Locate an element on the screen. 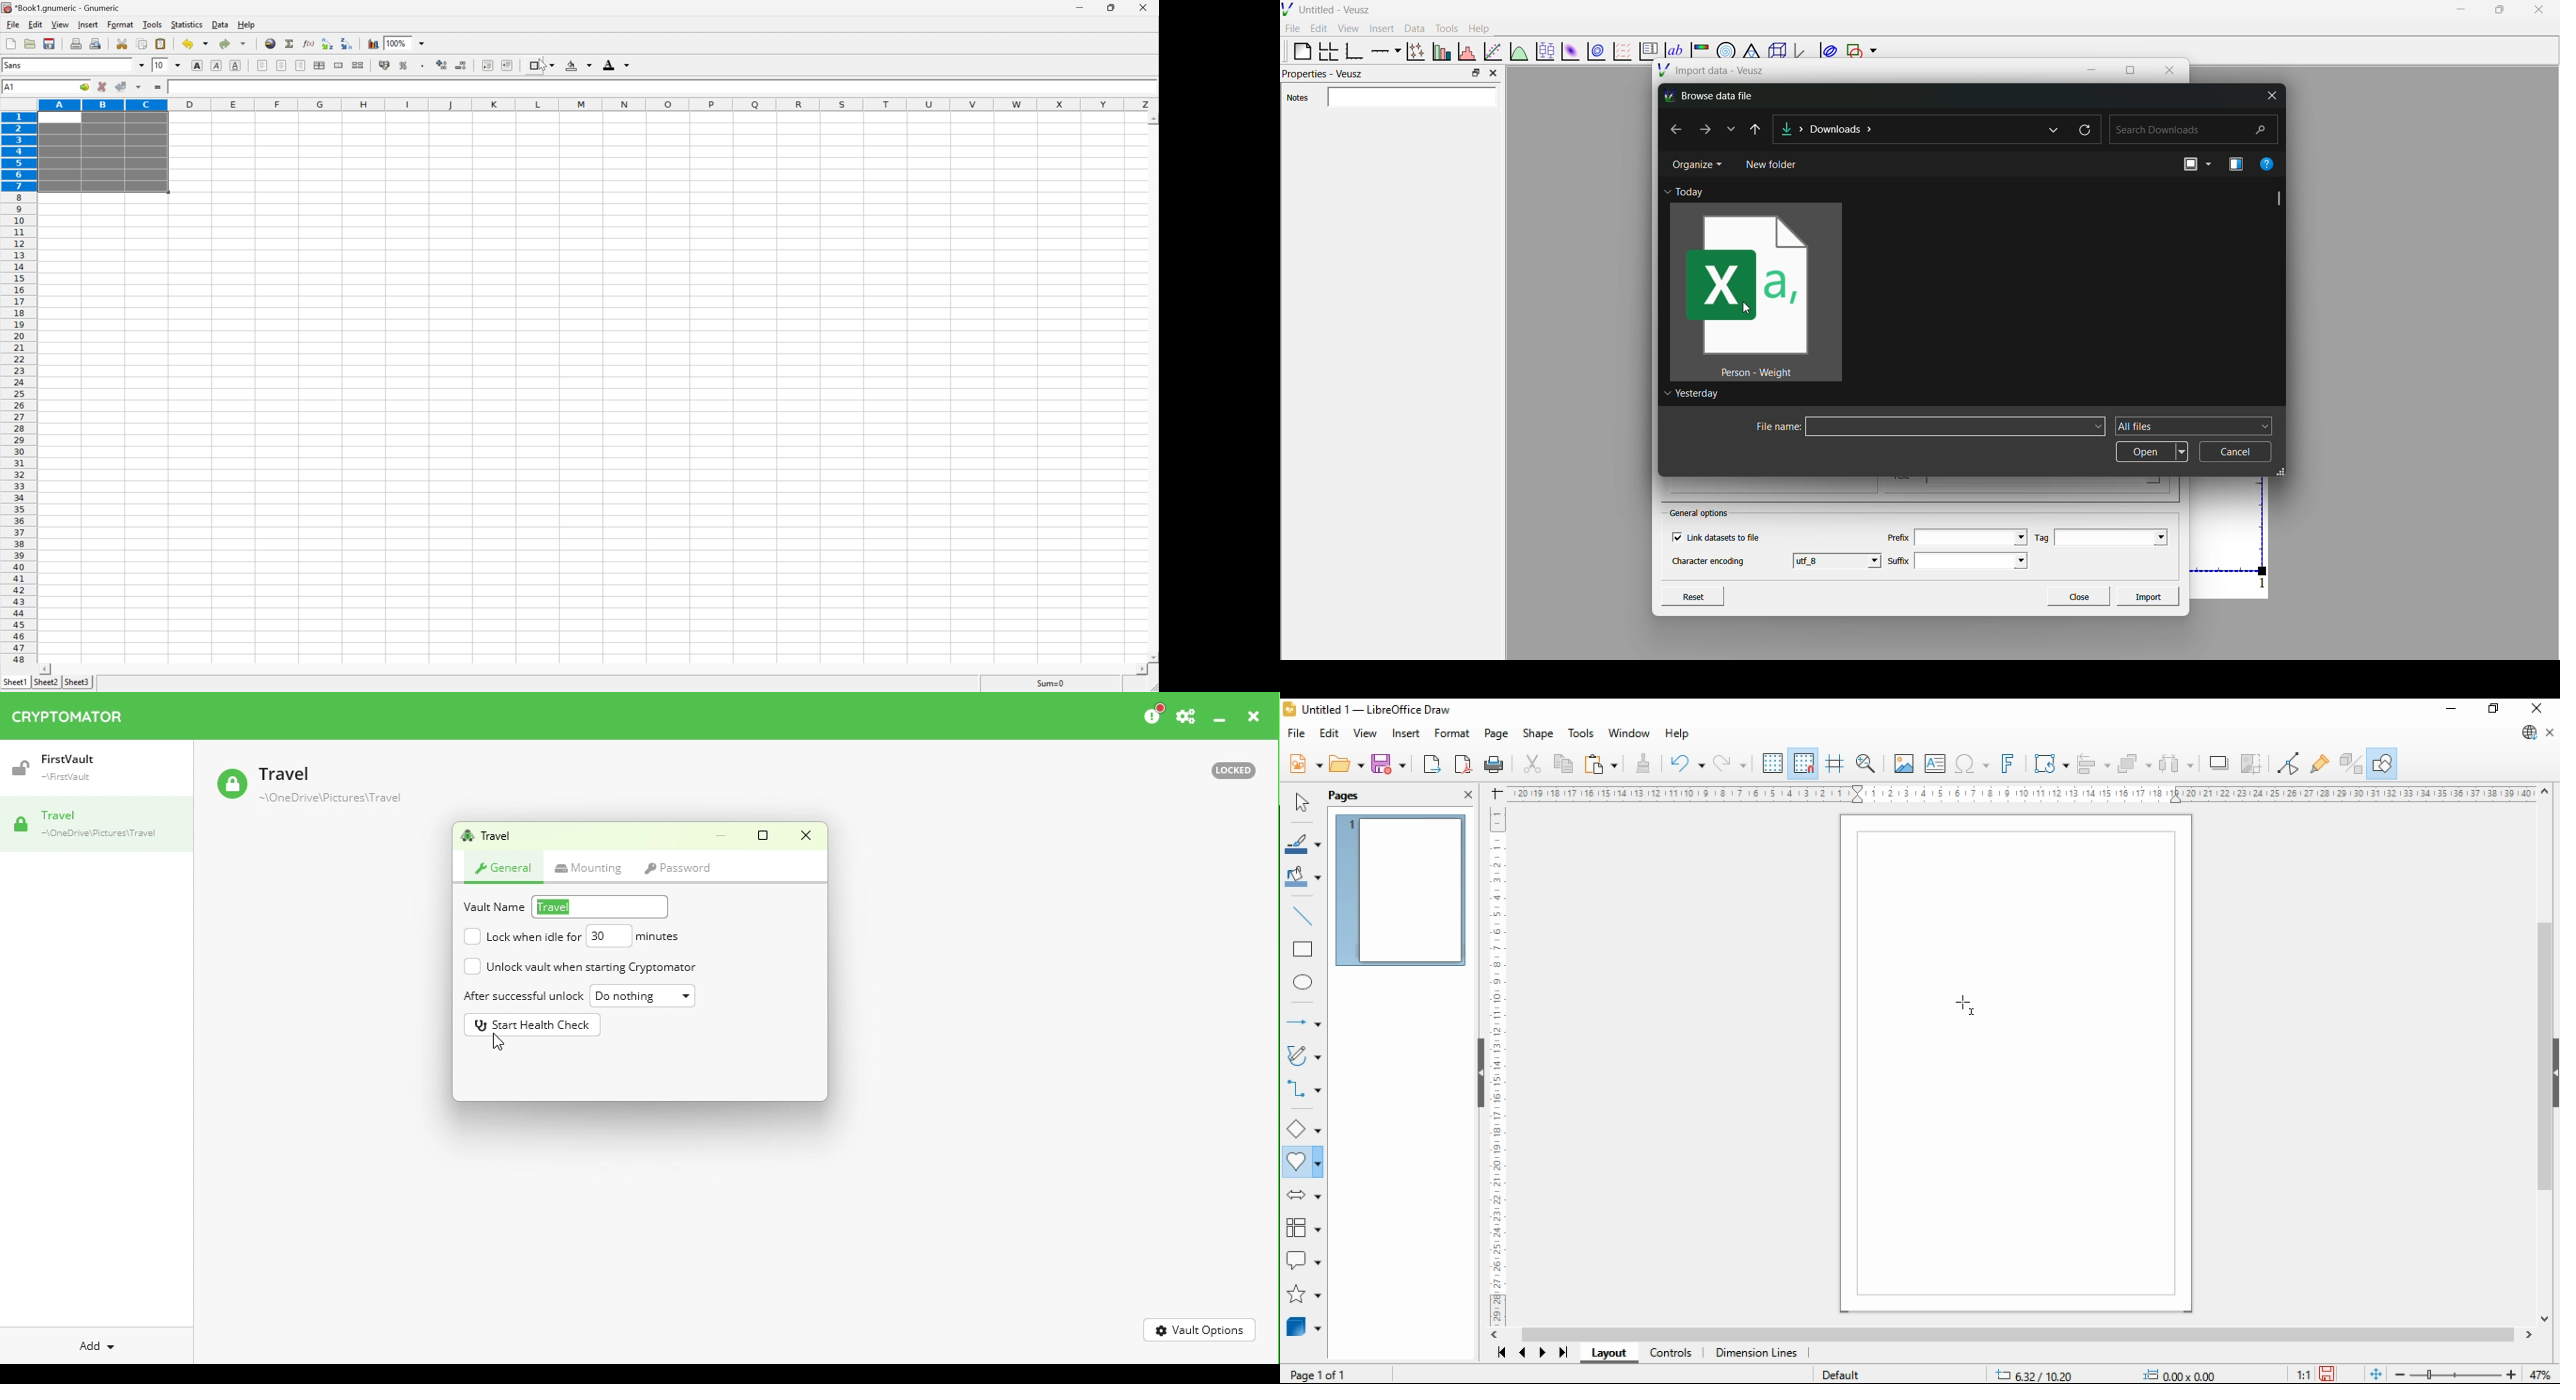 This screenshot has height=1400, width=2576. shape is located at coordinates (1538, 734).